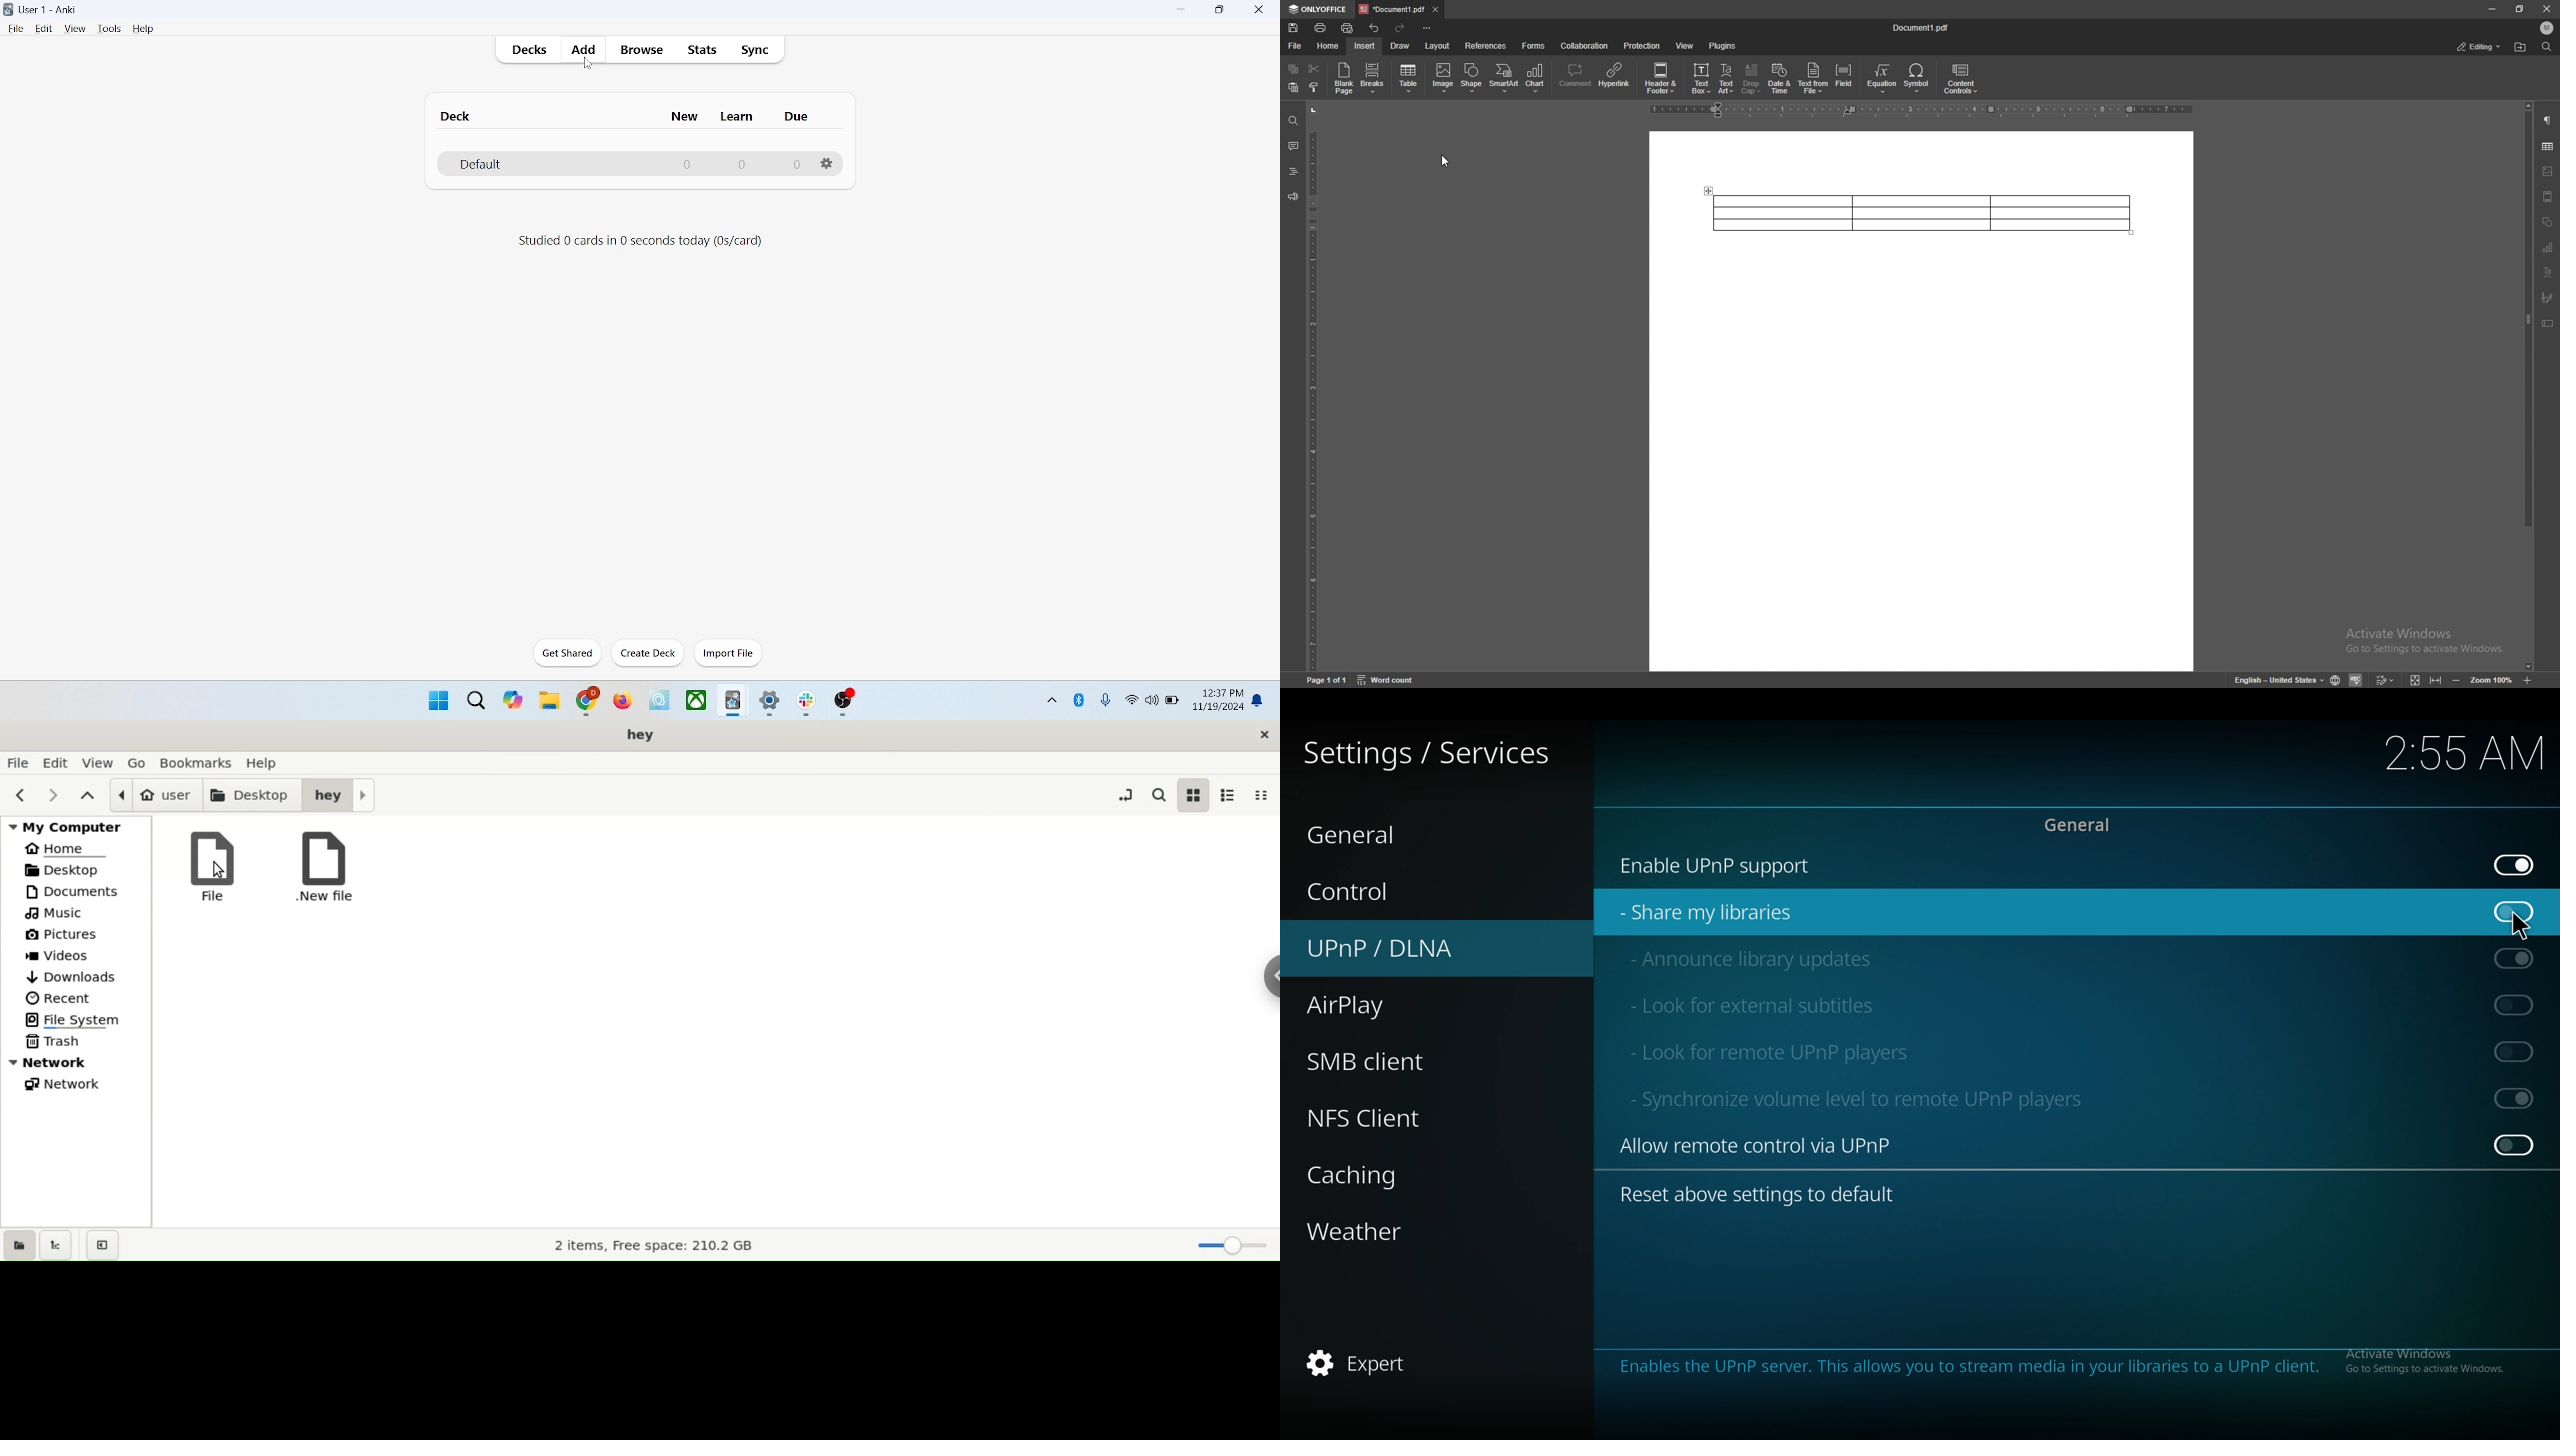  I want to click on help, so click(144, 30).